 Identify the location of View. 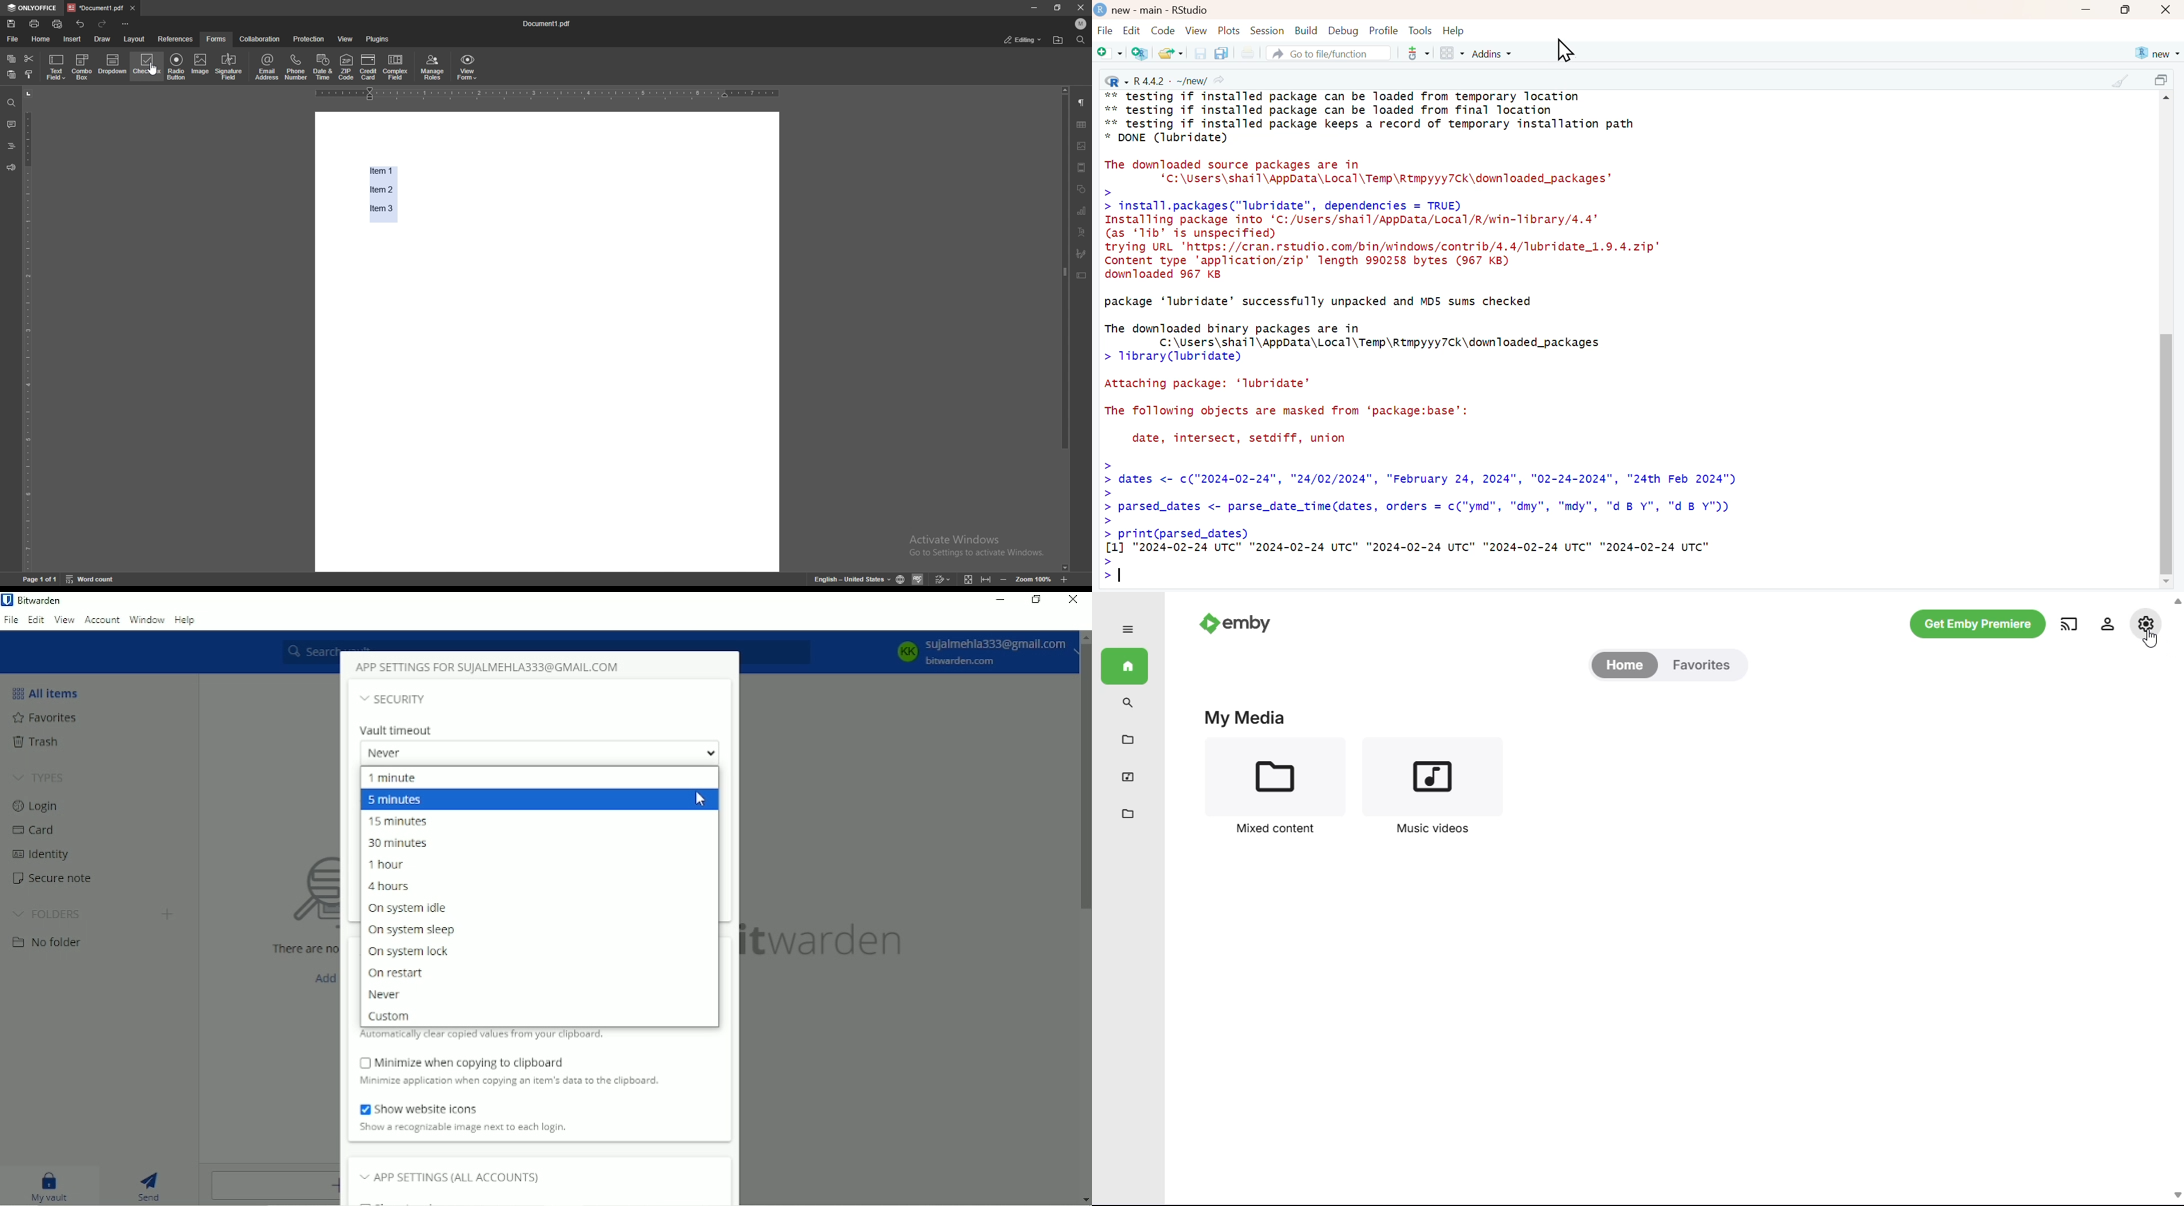
(1196, 30).